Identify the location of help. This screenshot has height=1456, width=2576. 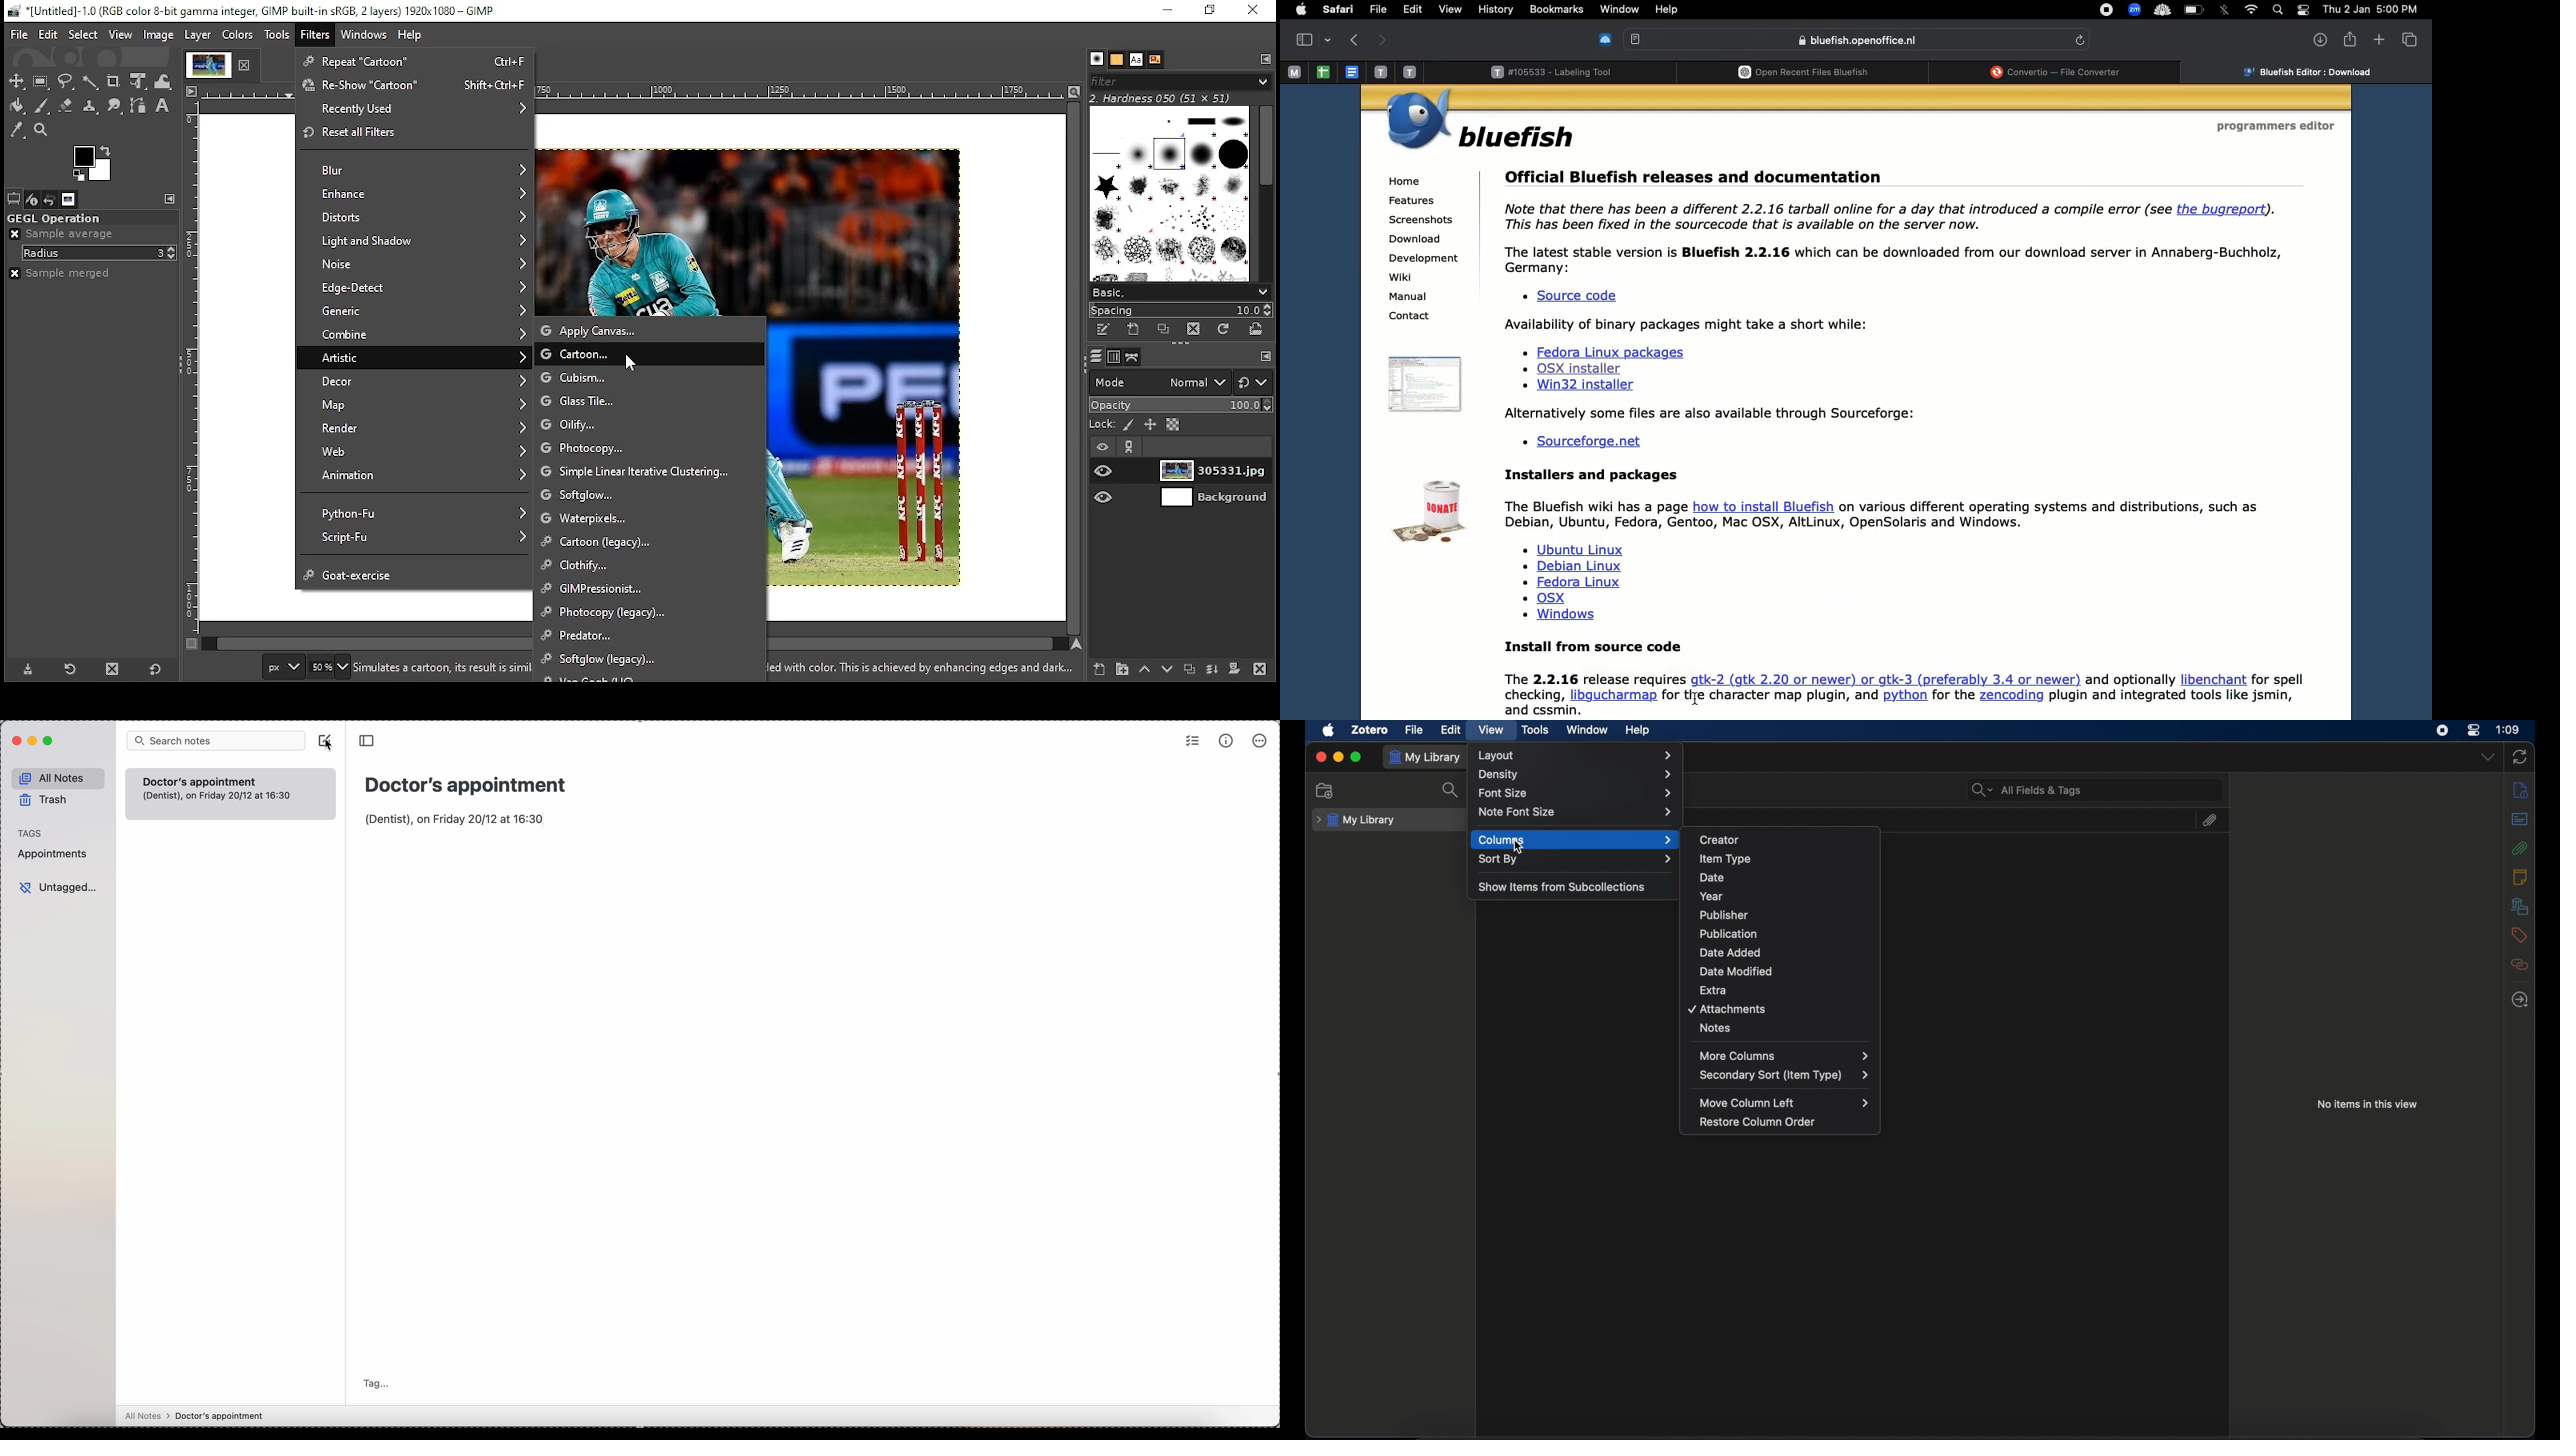
(1637, 731).